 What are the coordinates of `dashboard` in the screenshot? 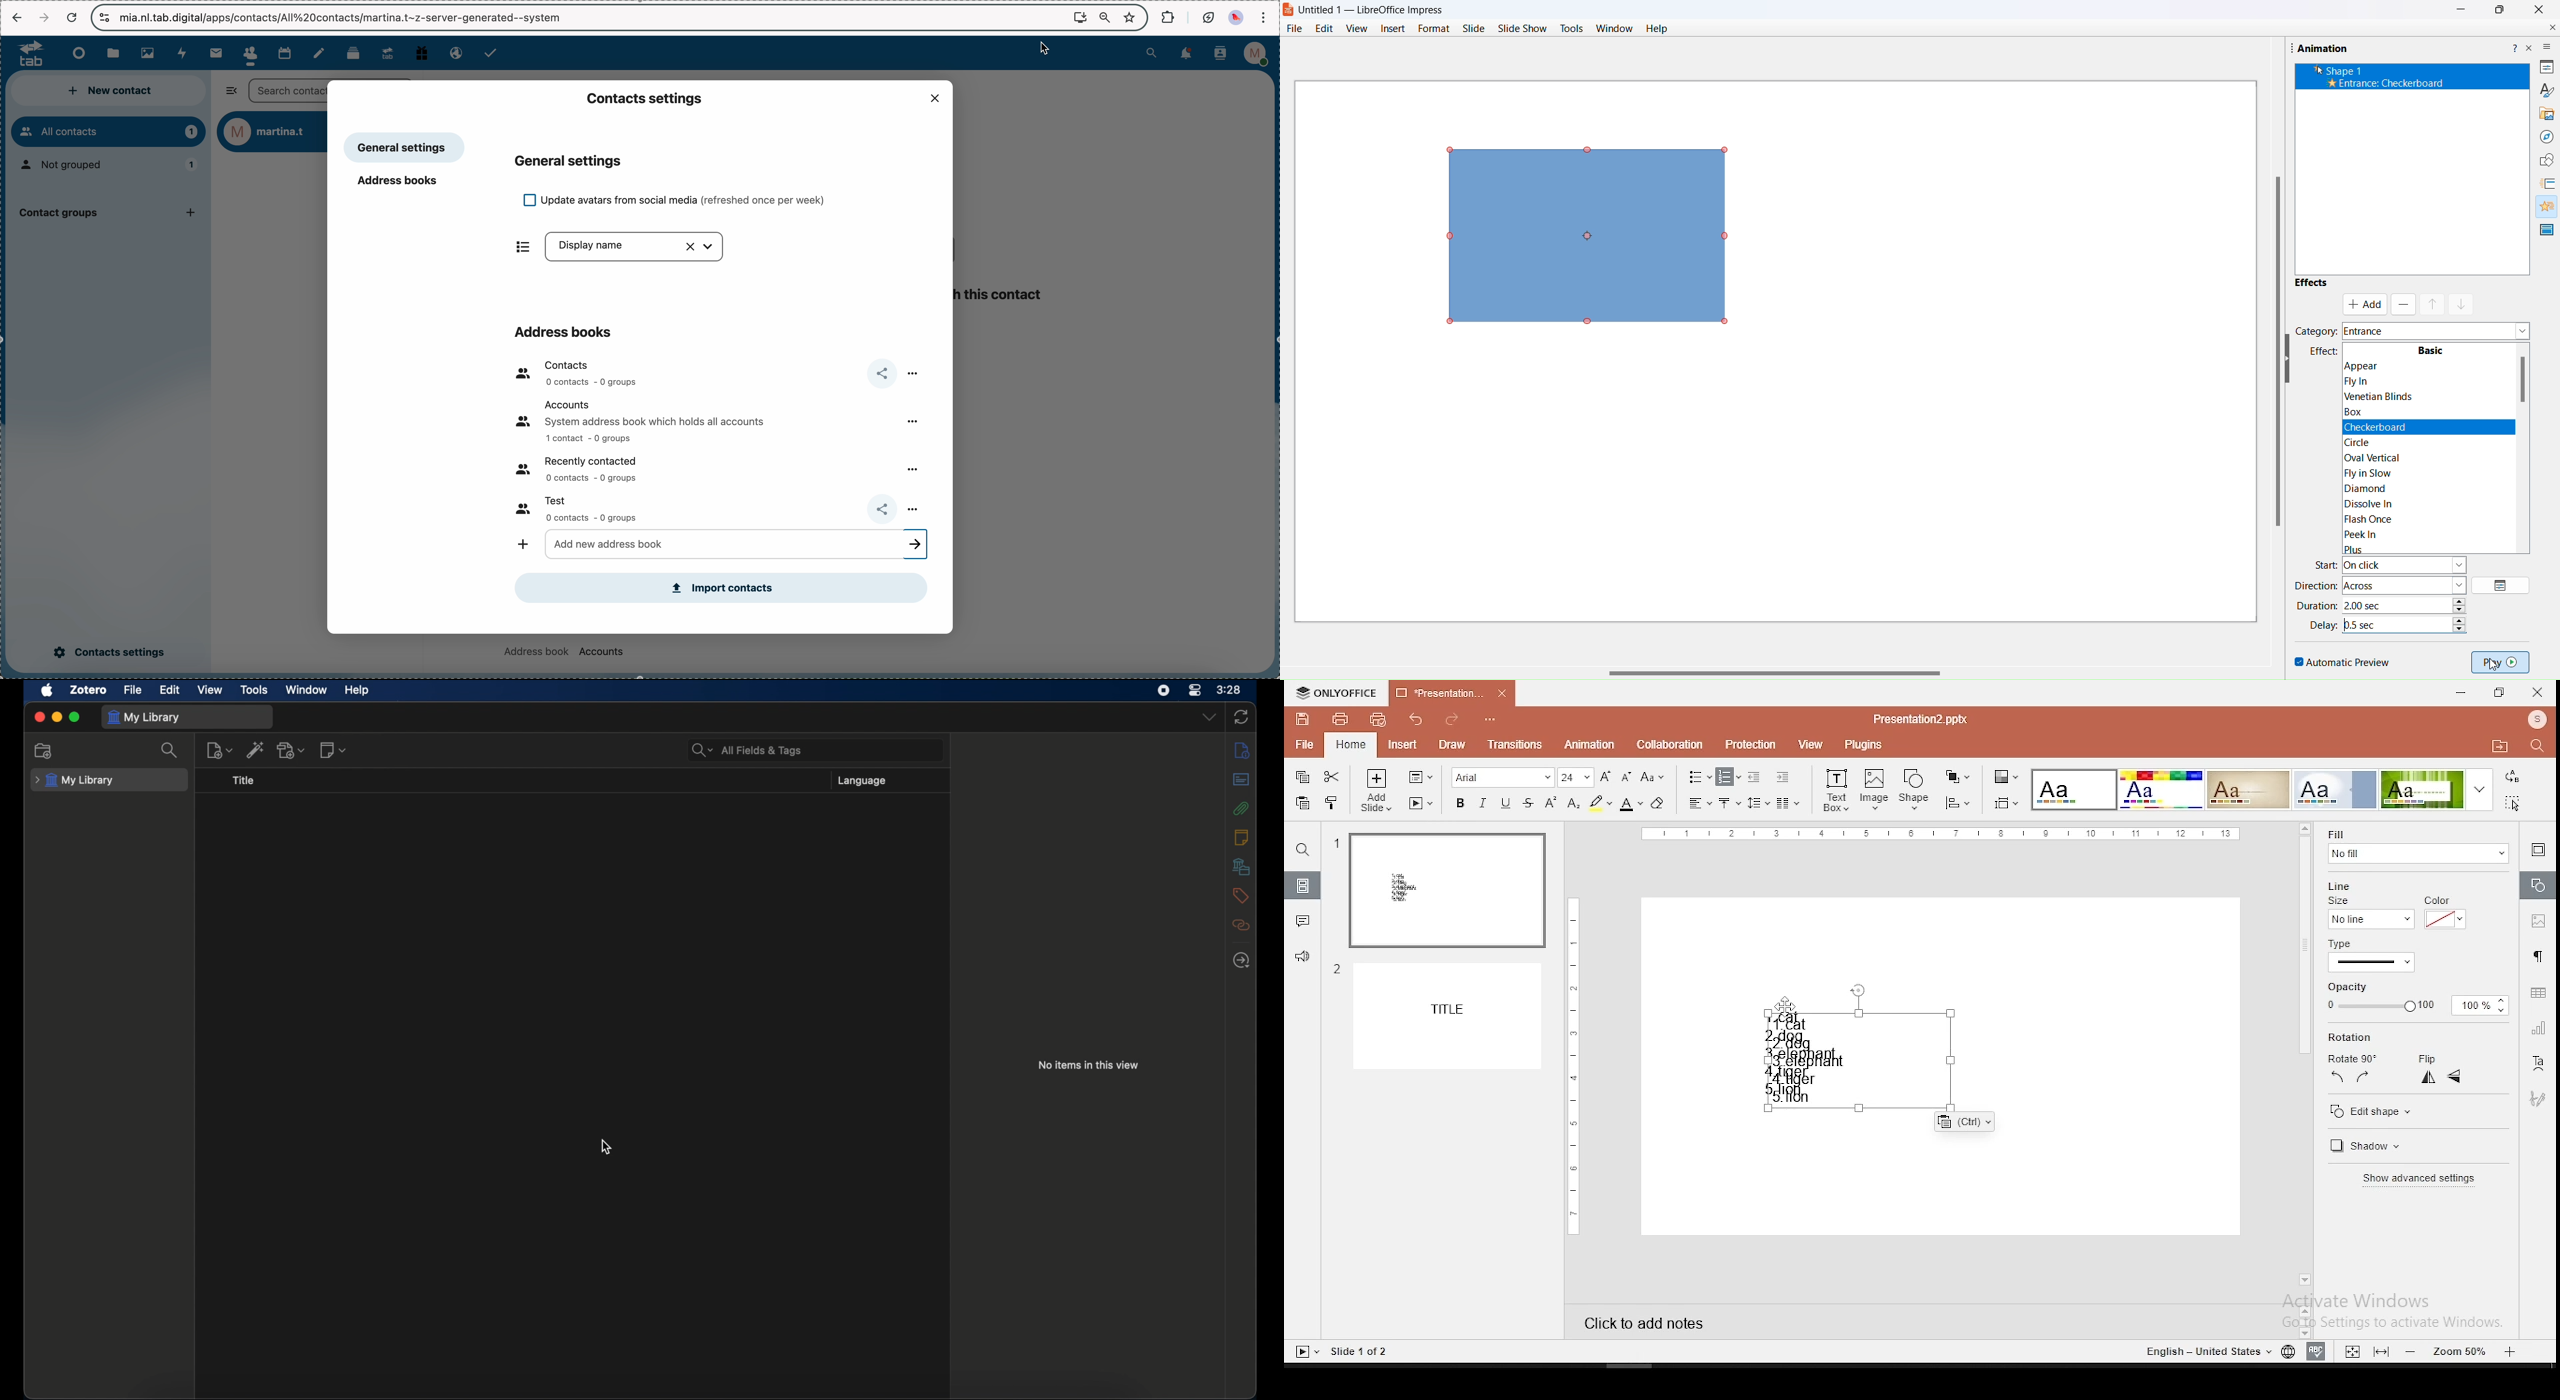 It's located at (75, 53).